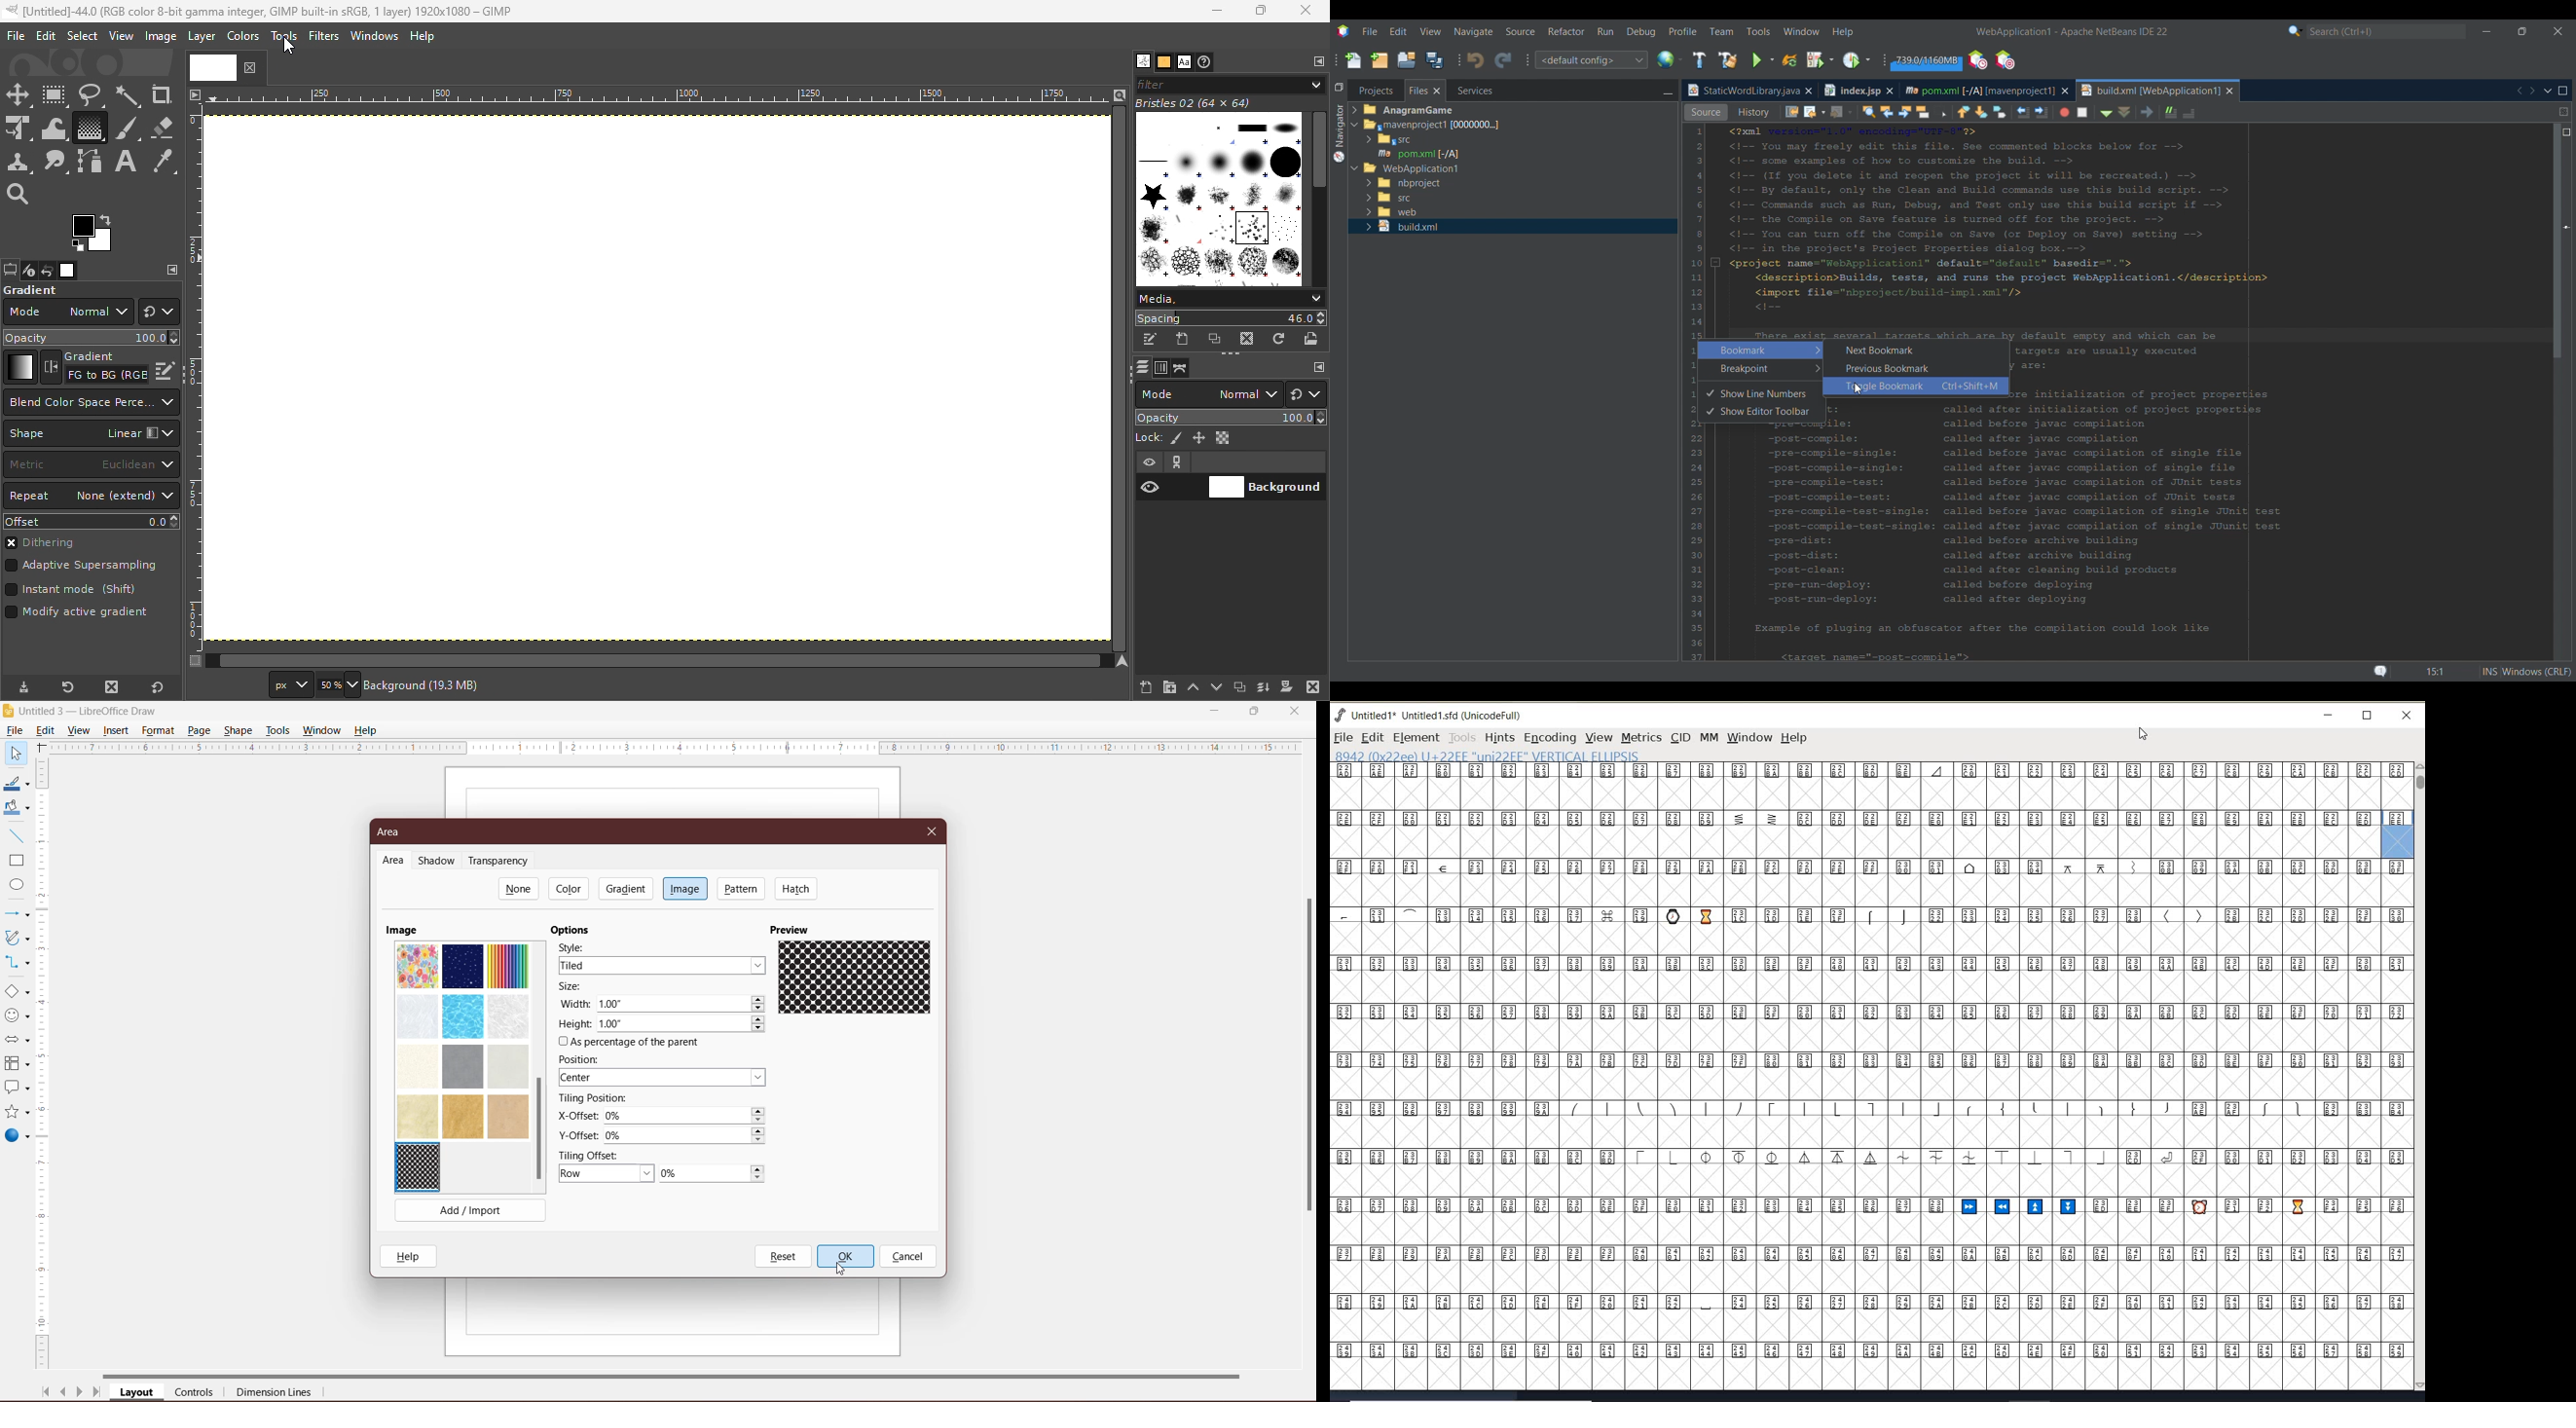  What do you see at coordinates (412, 1256) in the screenshot?
I see `Help` at bounding box center [412, 1256].